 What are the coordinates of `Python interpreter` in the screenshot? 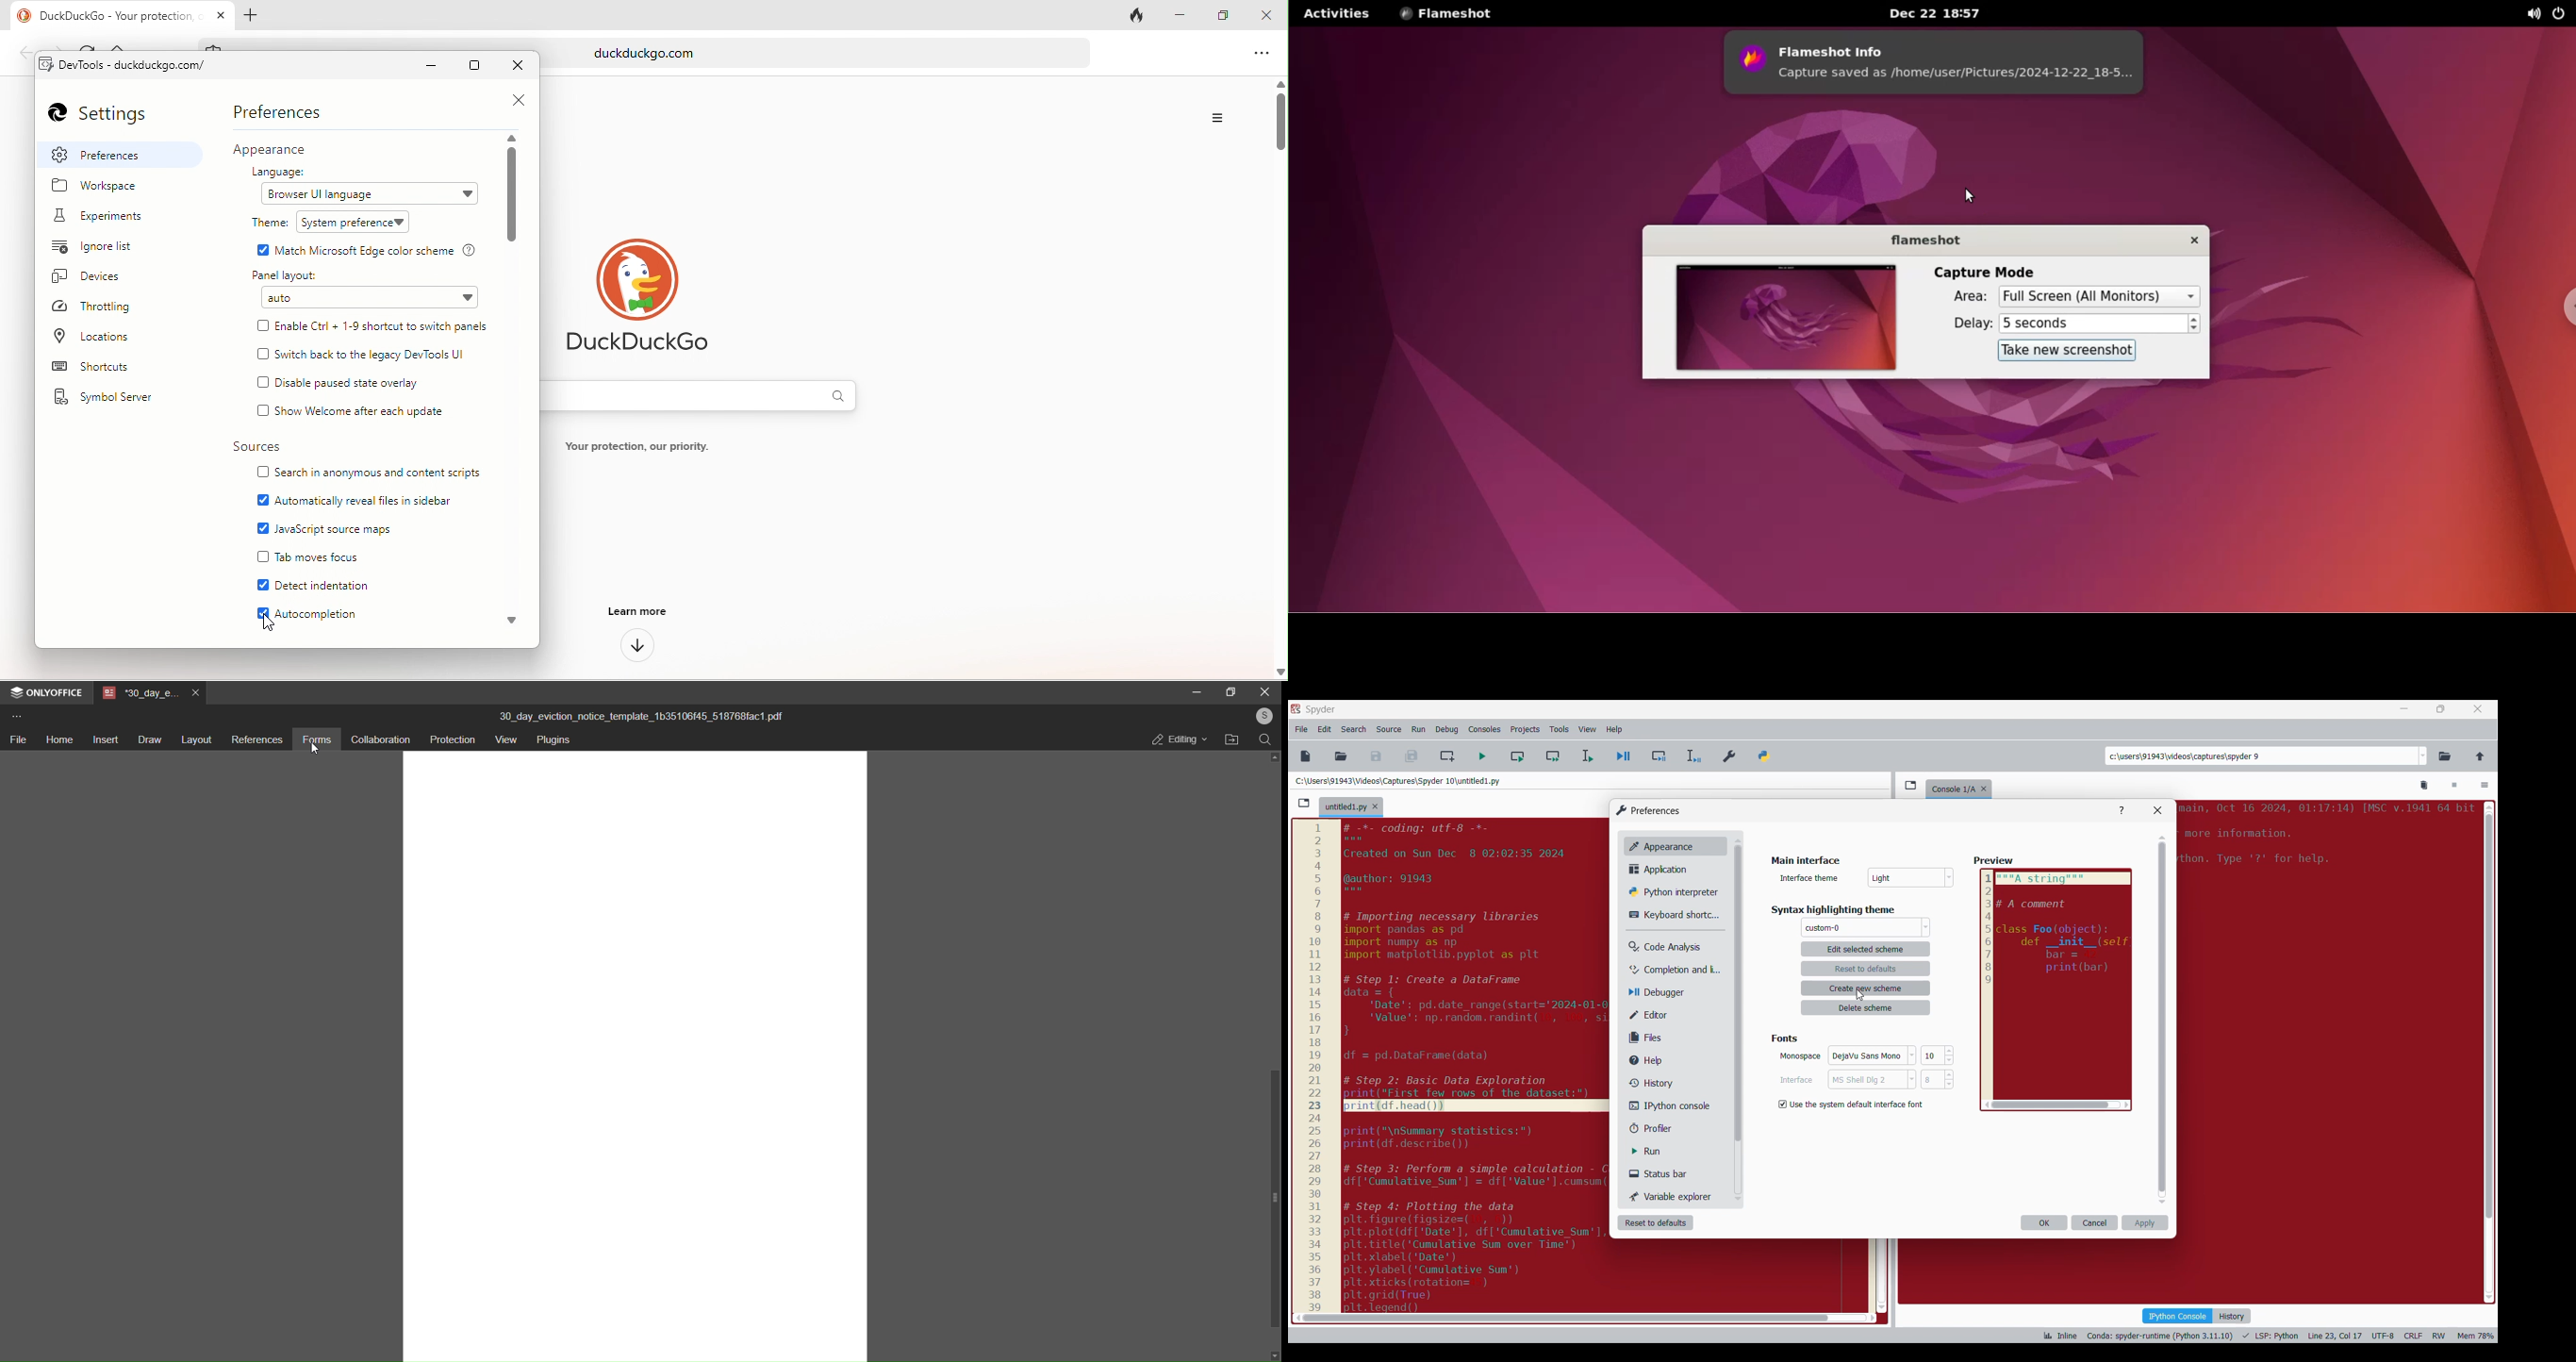 It's located at (1675, 892).